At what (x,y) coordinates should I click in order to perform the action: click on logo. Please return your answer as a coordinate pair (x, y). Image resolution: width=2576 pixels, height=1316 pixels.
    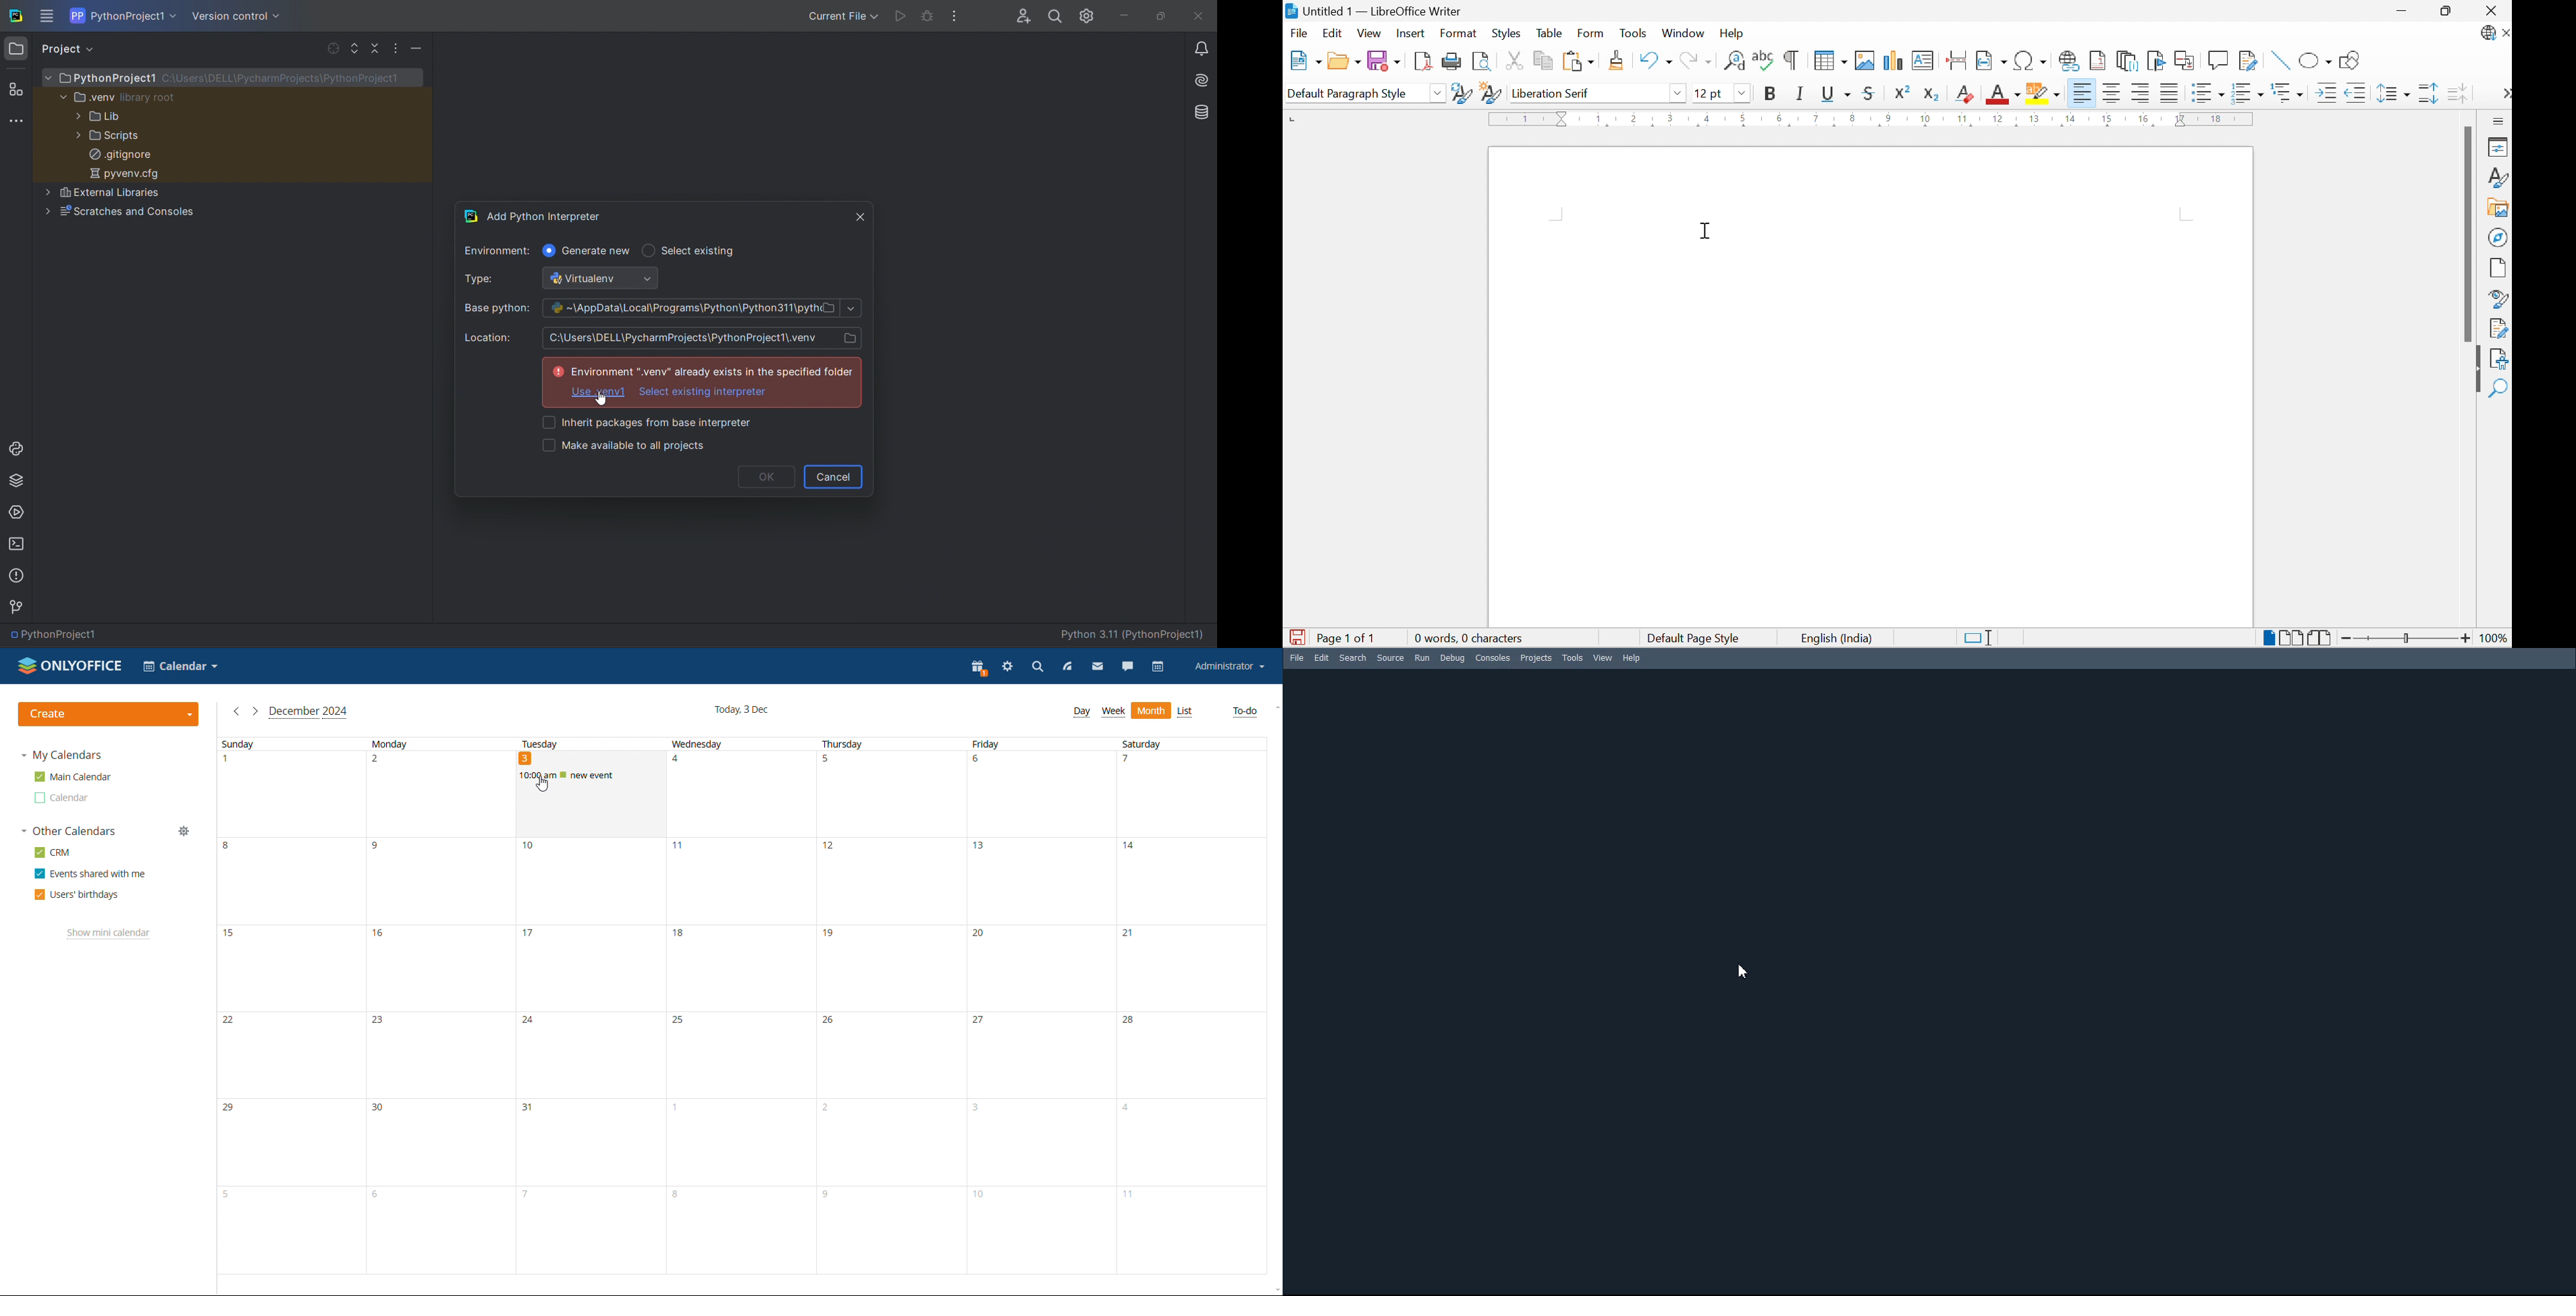
    Looking at the image, I should click on (70, 665).